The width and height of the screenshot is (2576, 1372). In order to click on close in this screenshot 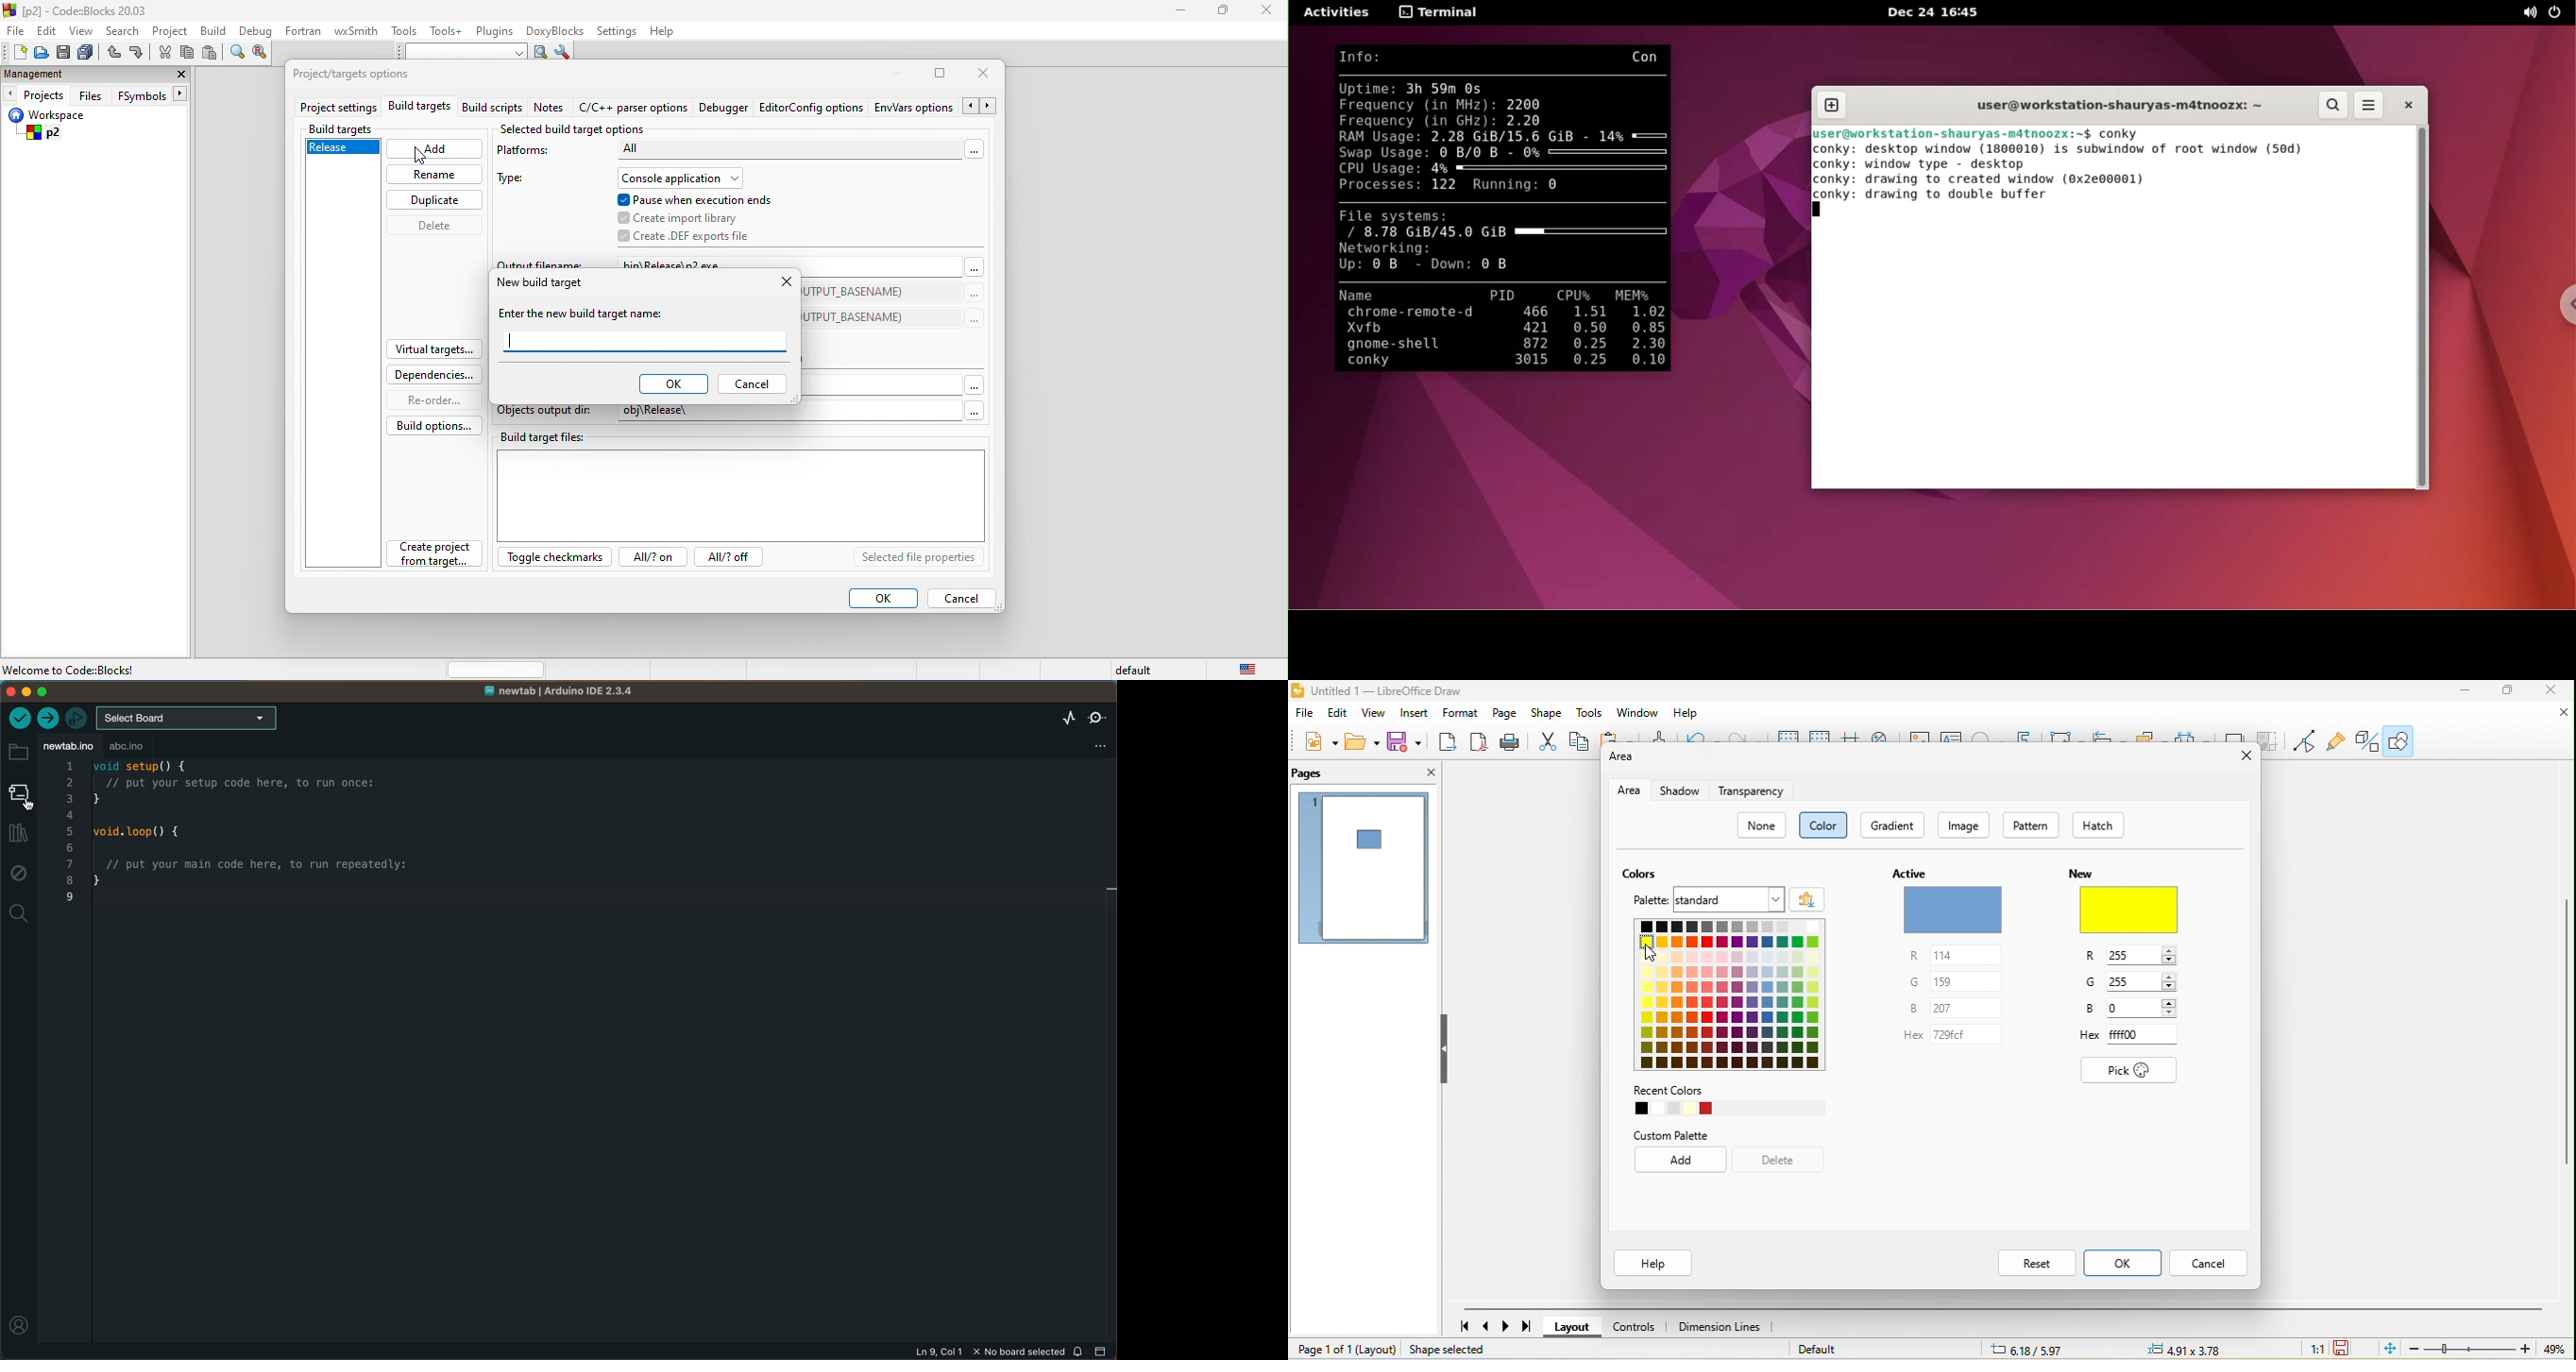, I will do `click(2560, 714)`.